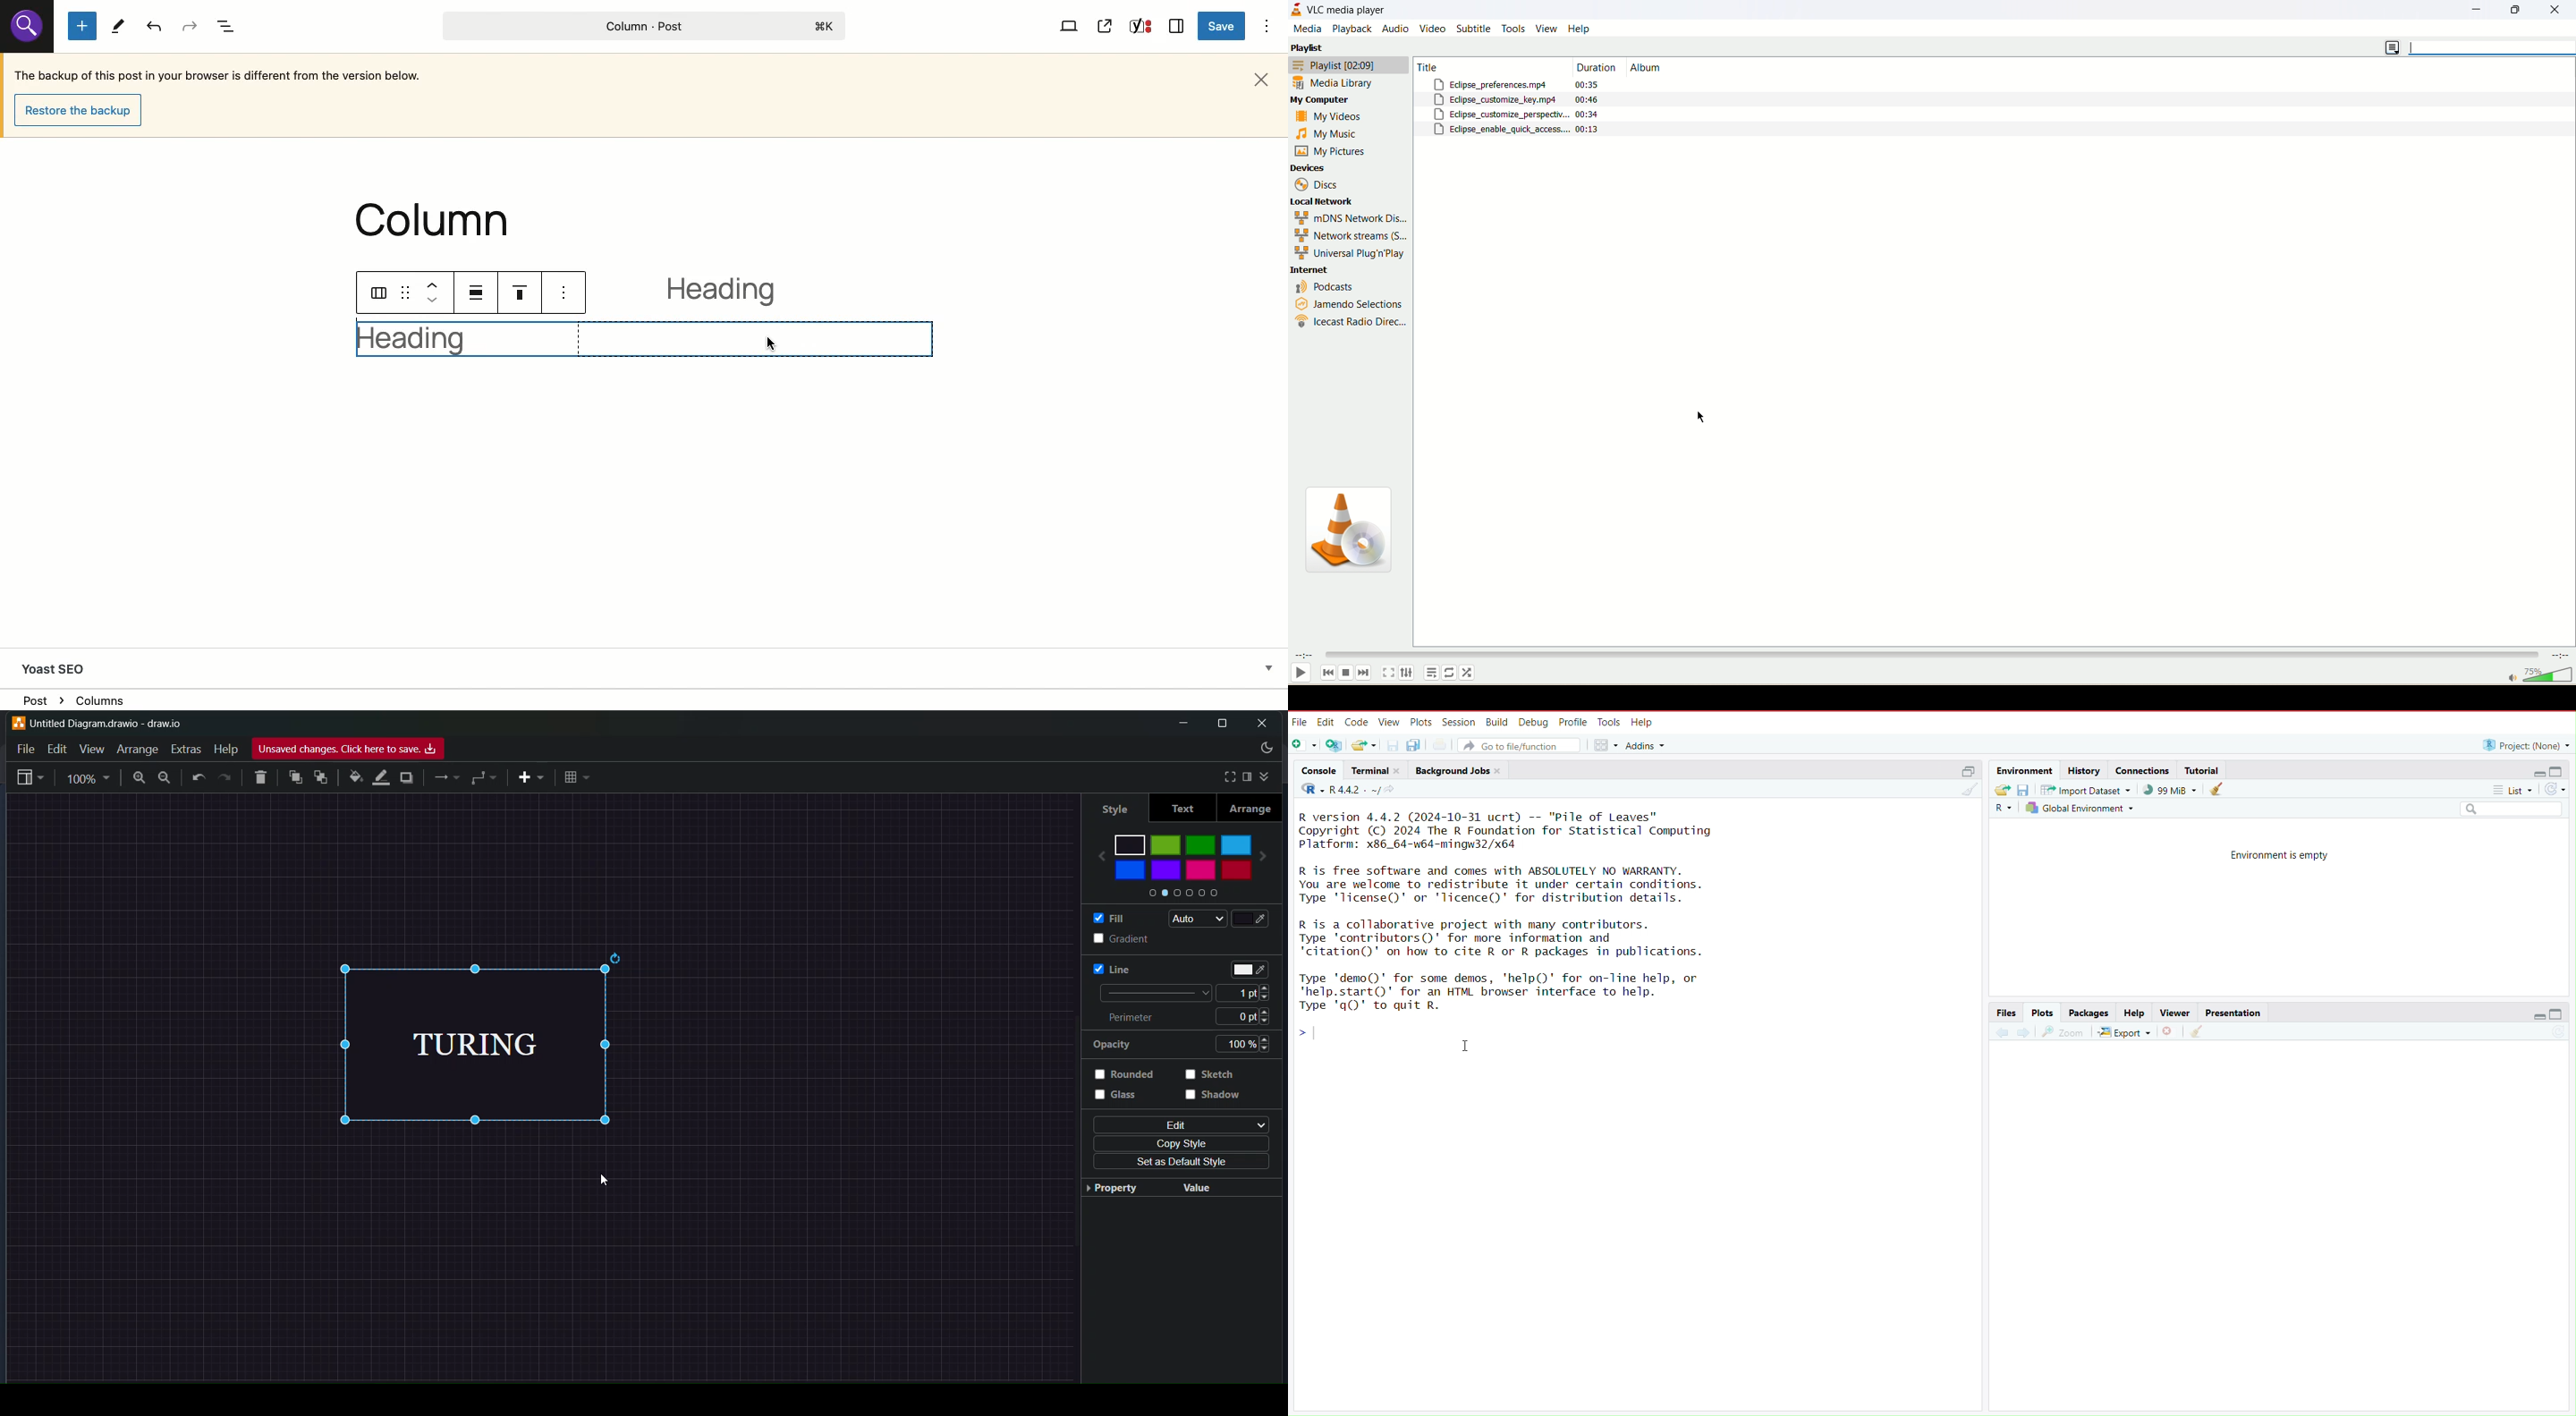 The width and height of the screenshot is (2576, 1428). I want to click on view, so click(1389, 721).